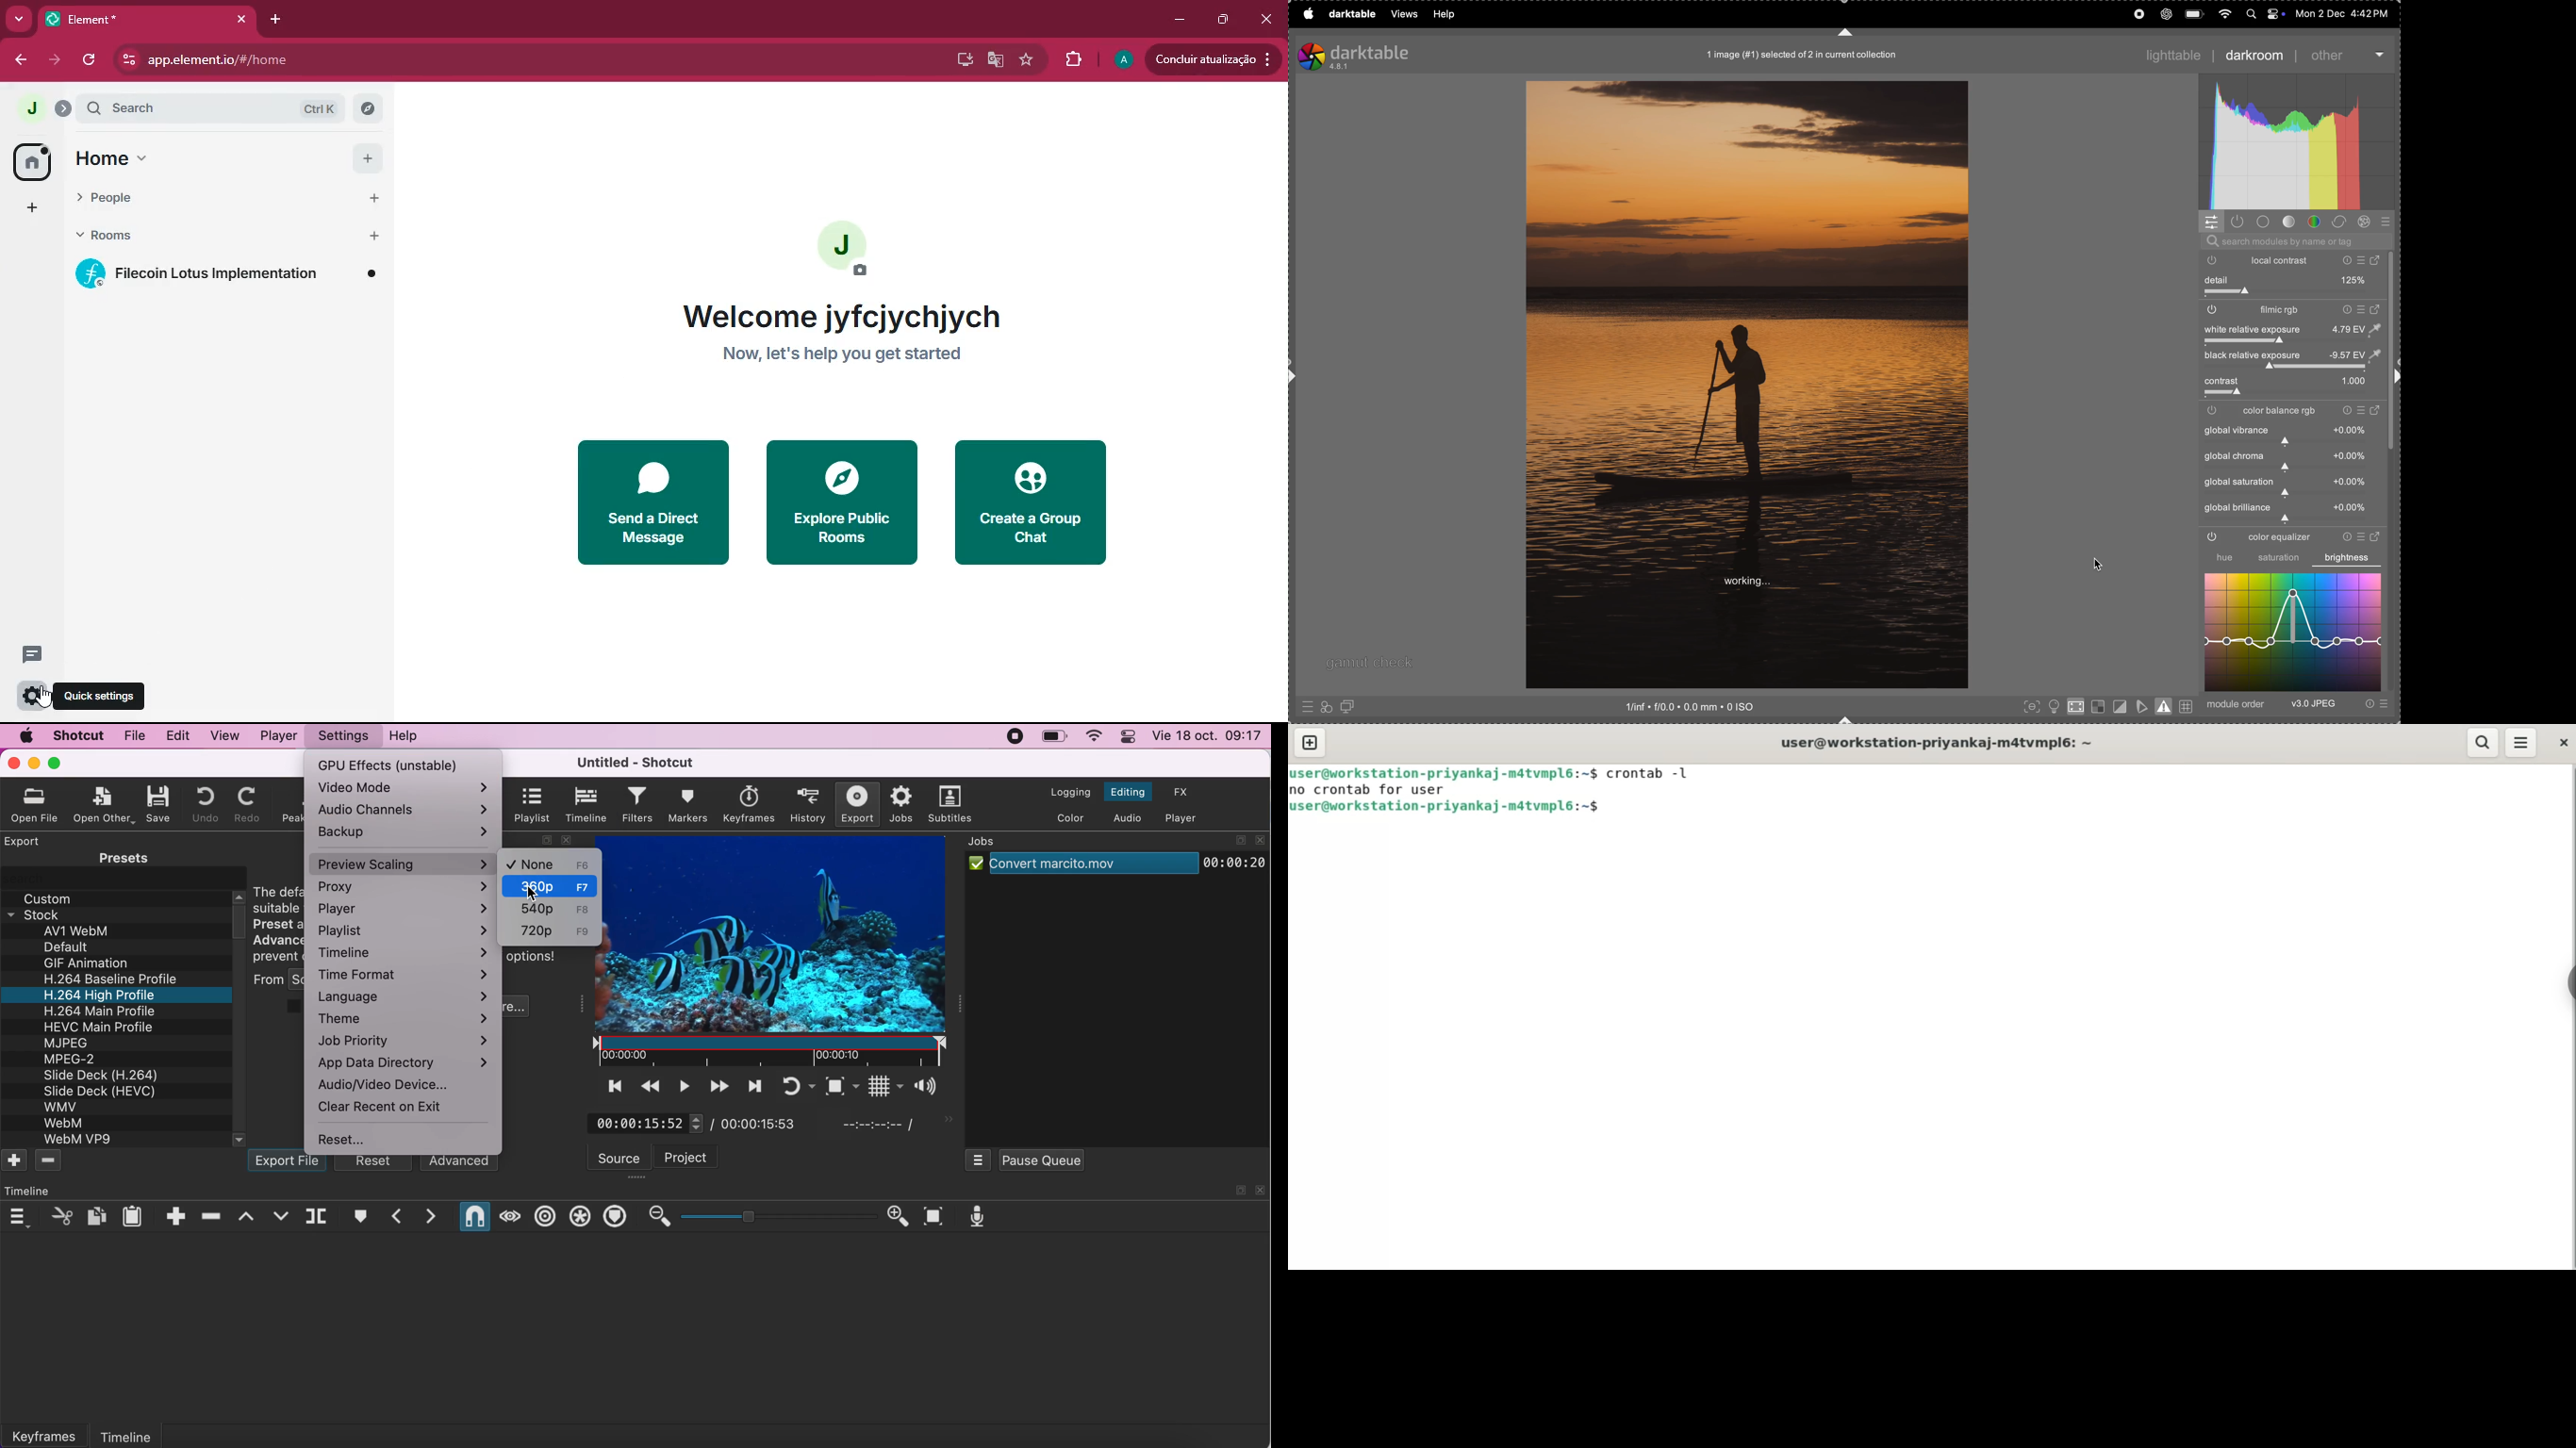 The image size is (2576, 1456). Describe the element at coordinates (2220, 342) in the screenshot. I see `toggle exposure` at that location.